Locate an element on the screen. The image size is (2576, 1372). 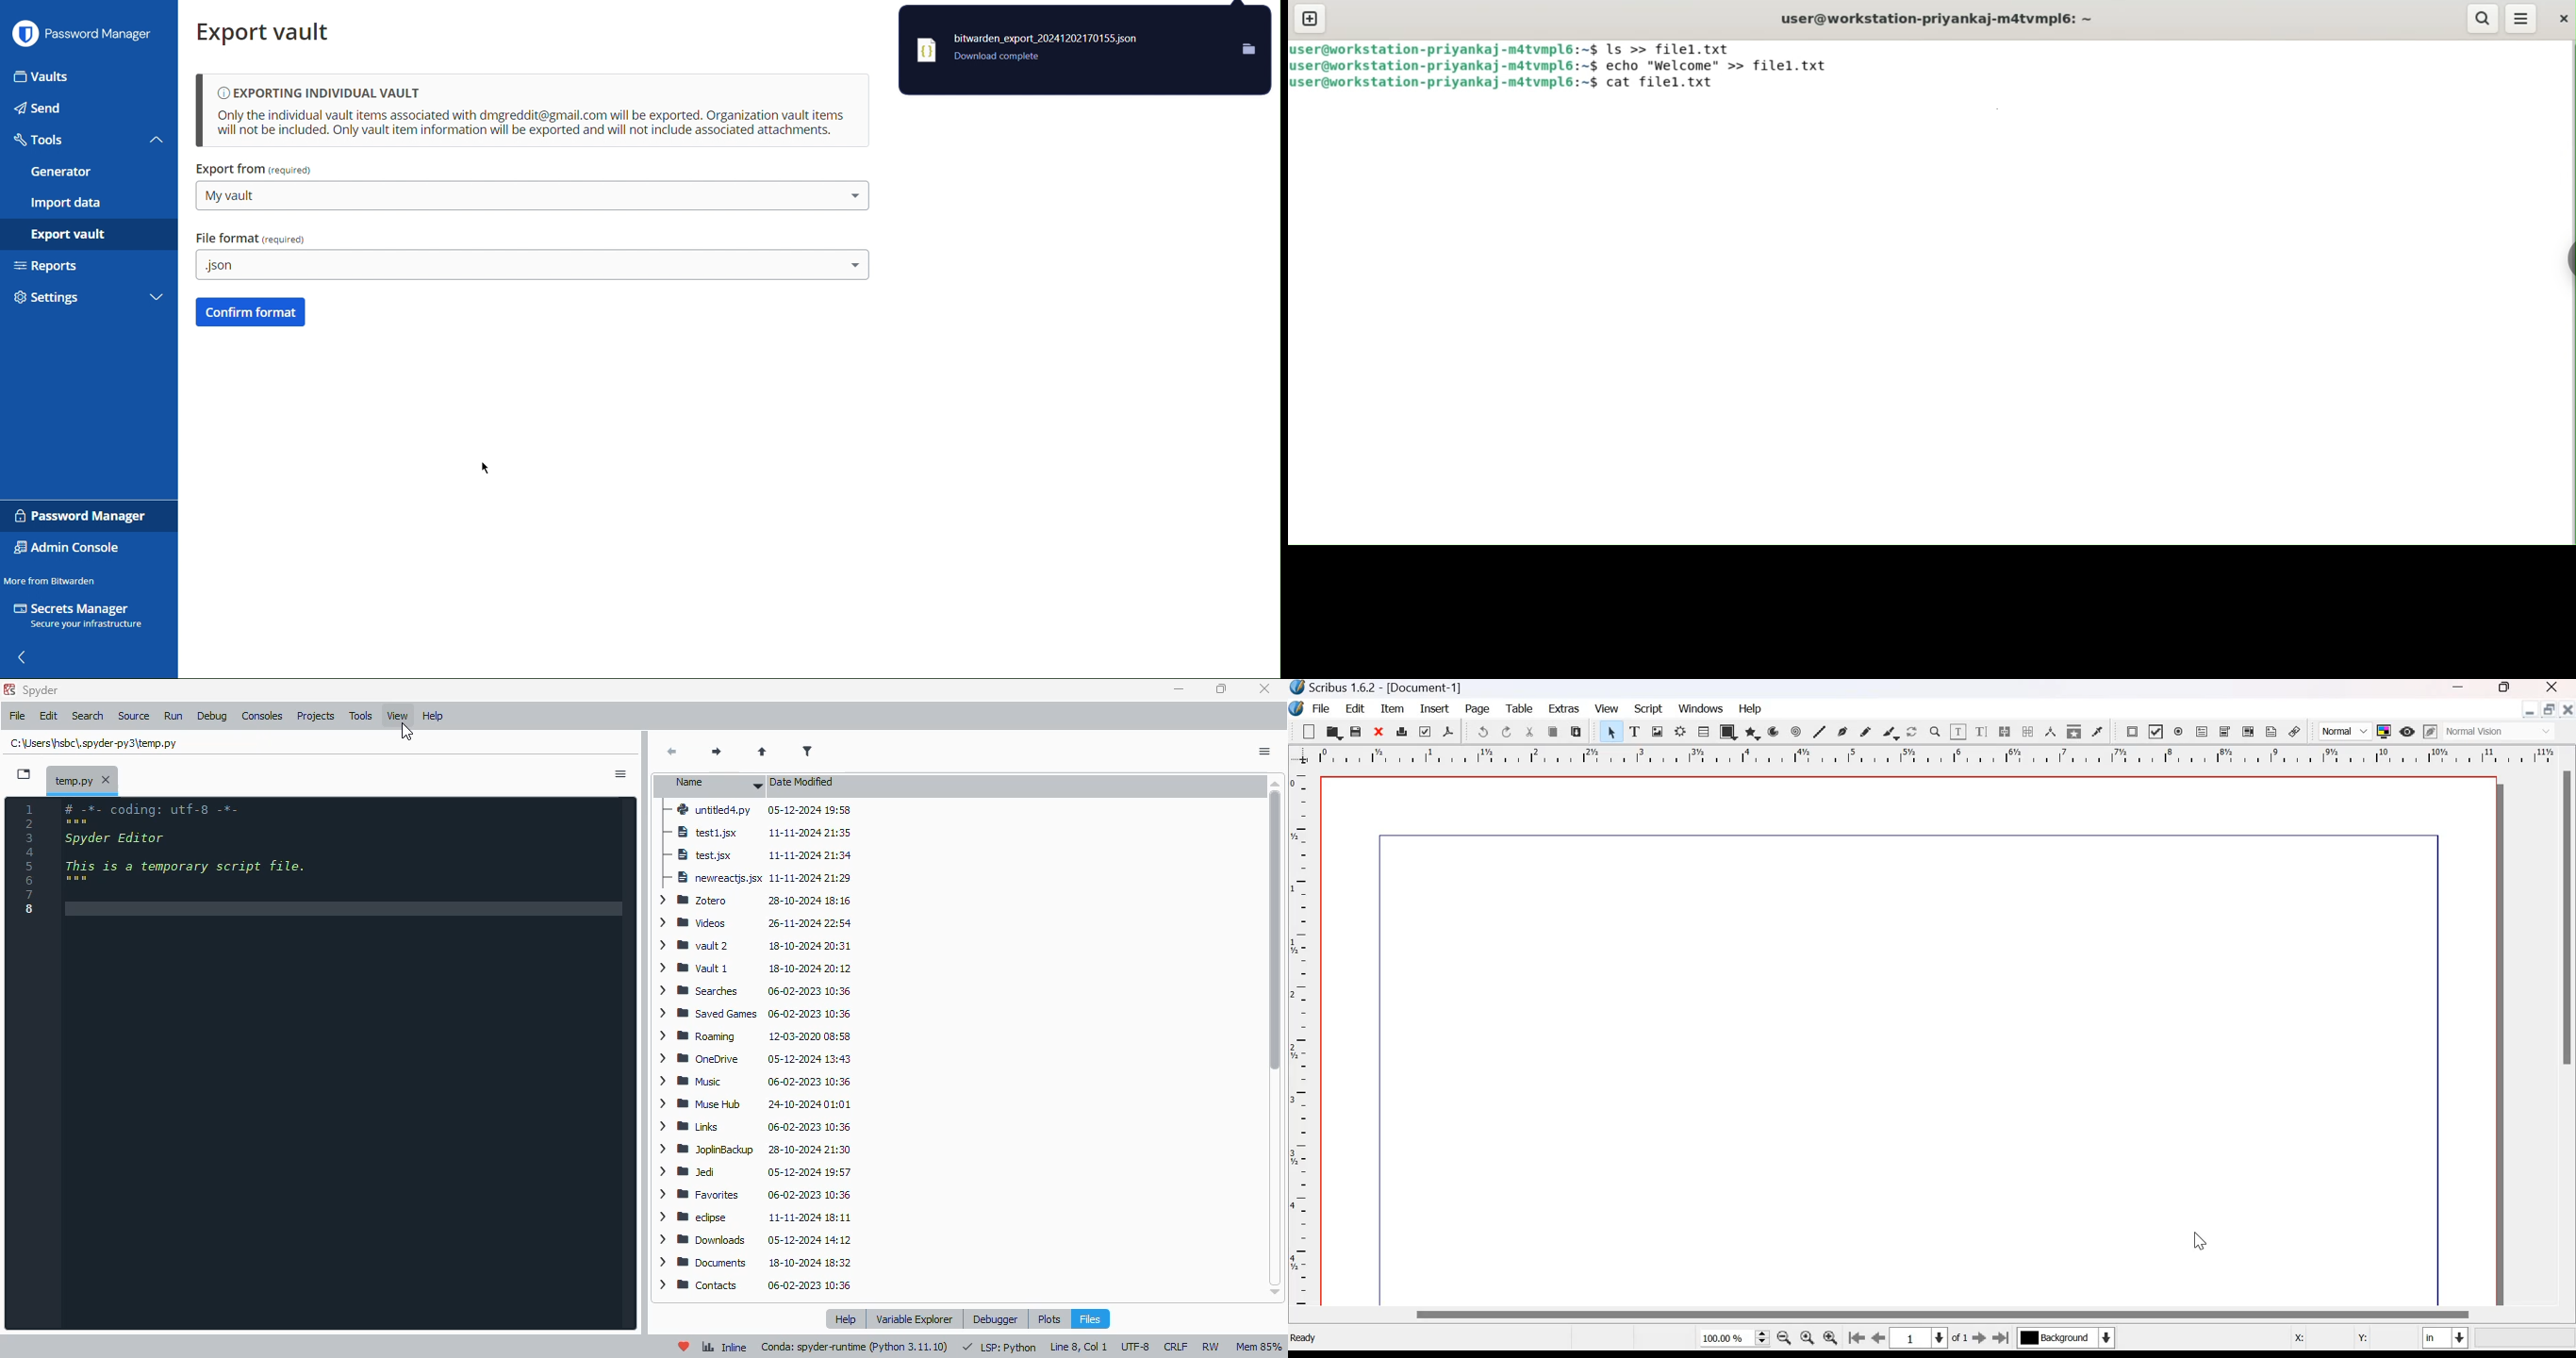
X: is located at coordinates (2298, 1339).